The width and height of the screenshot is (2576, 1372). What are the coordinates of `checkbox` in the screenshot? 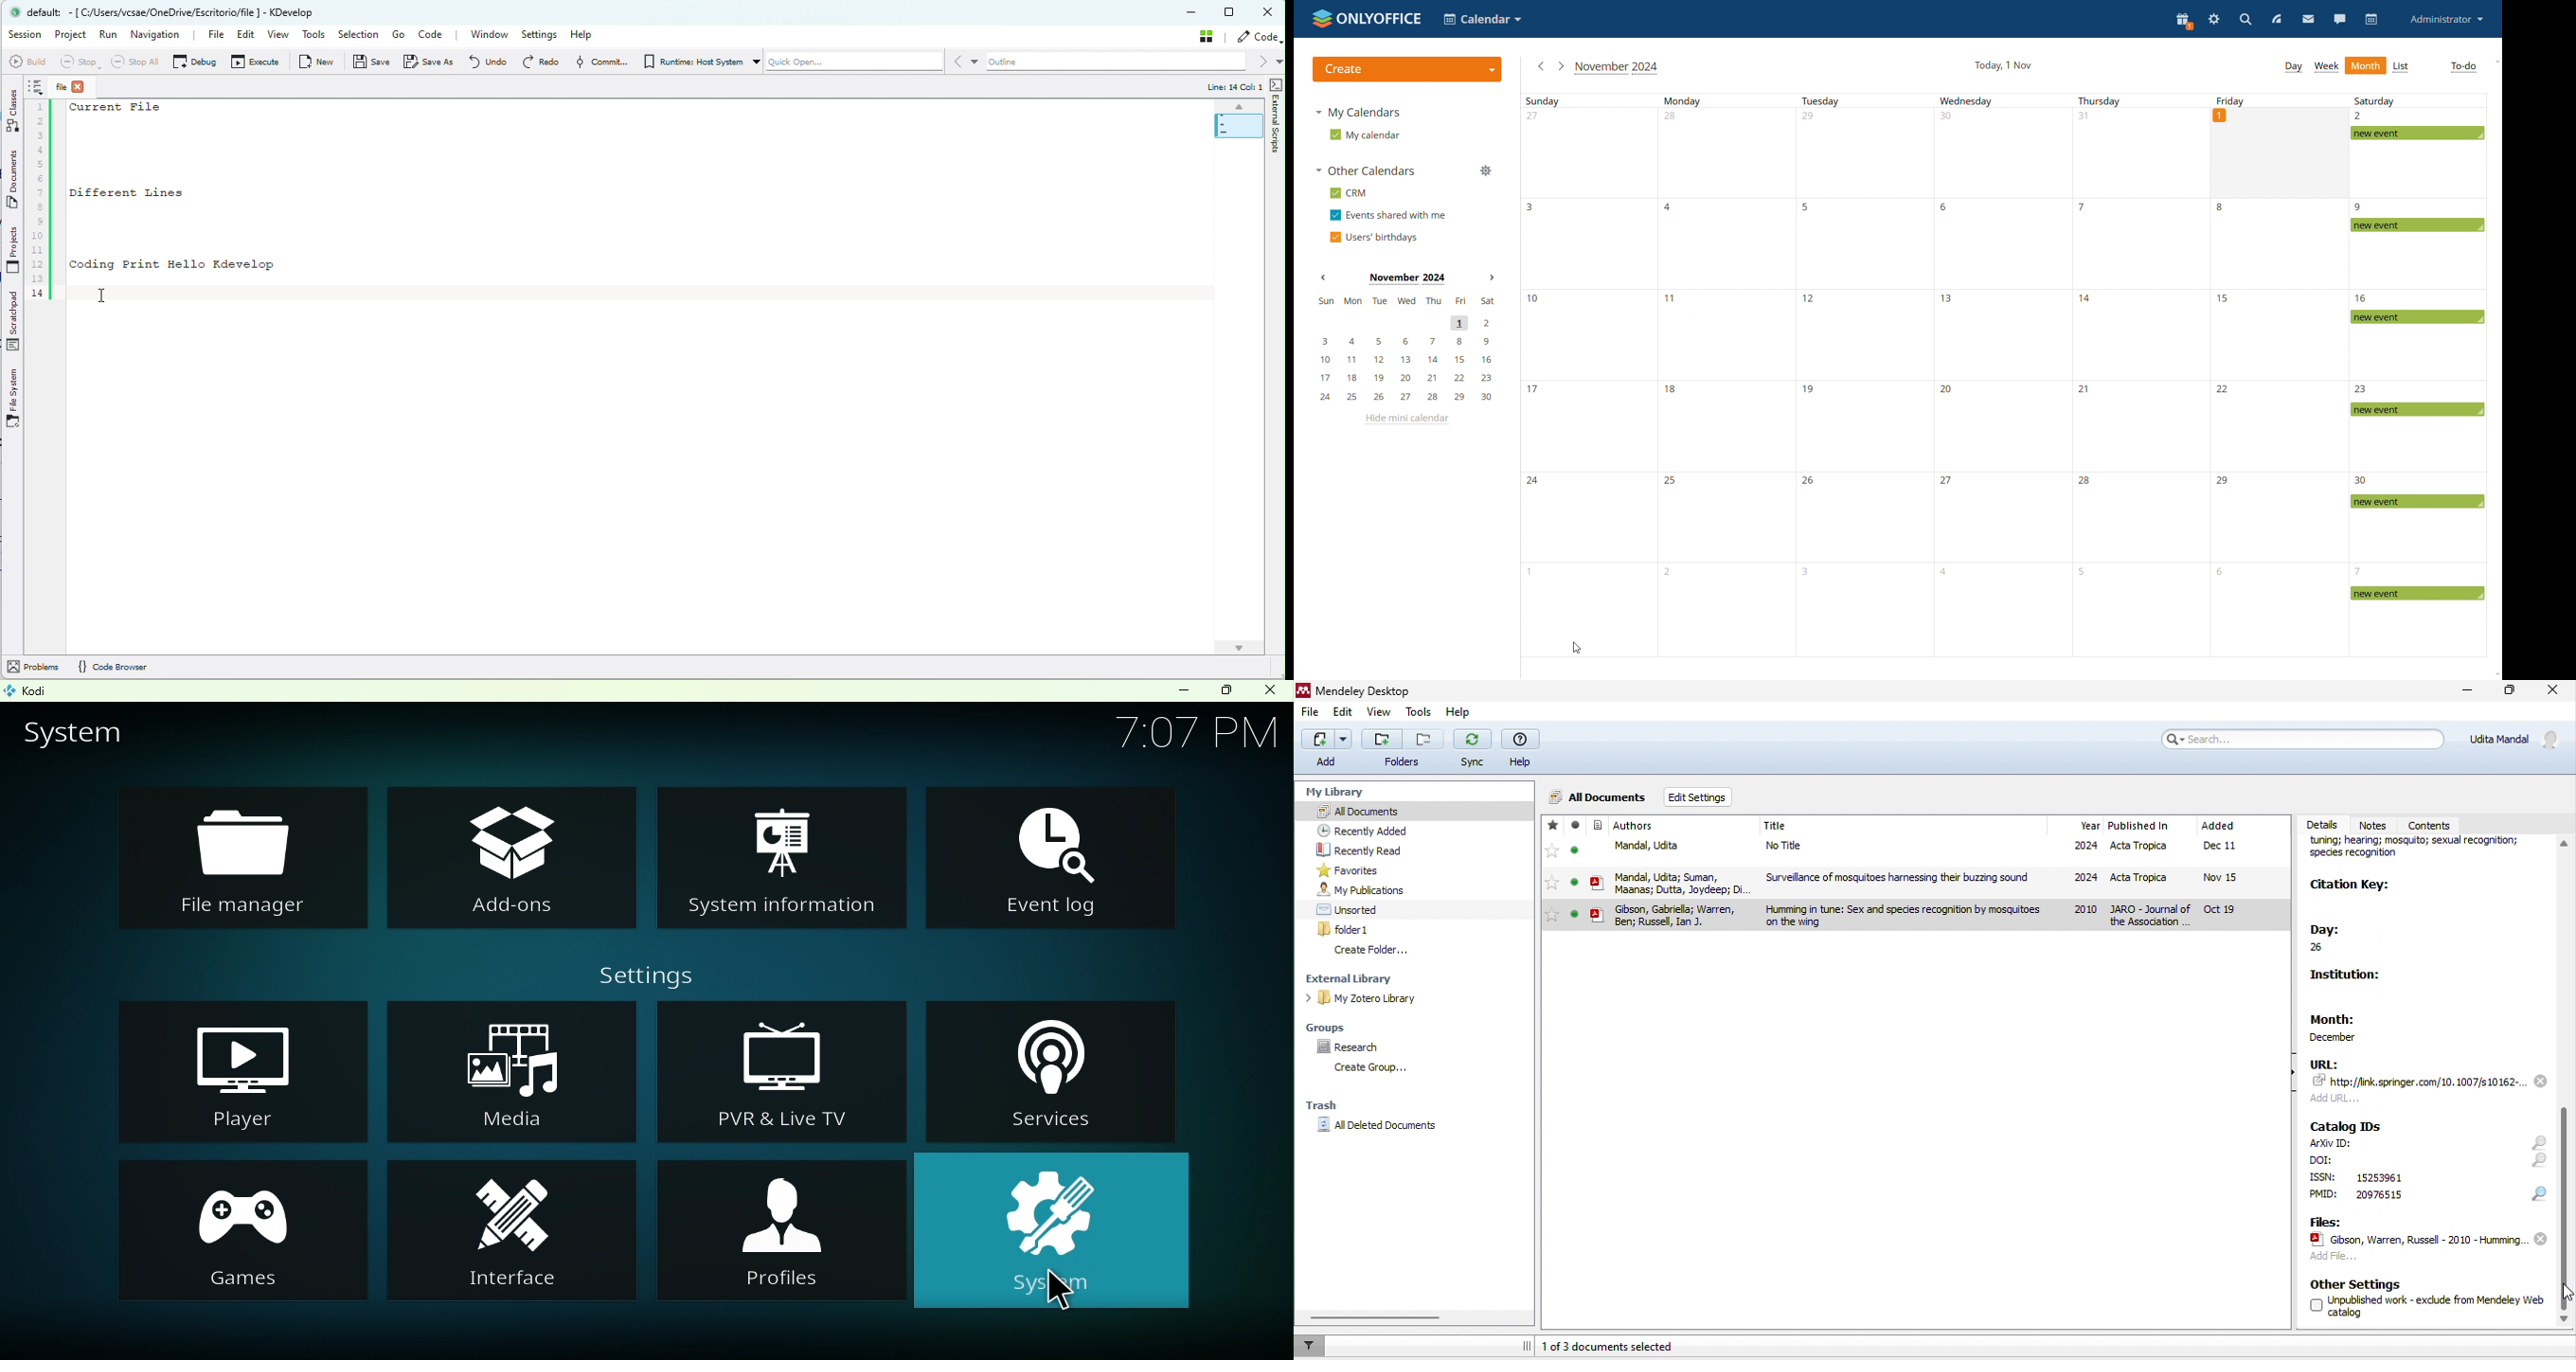 It's located at (2316, 1306).